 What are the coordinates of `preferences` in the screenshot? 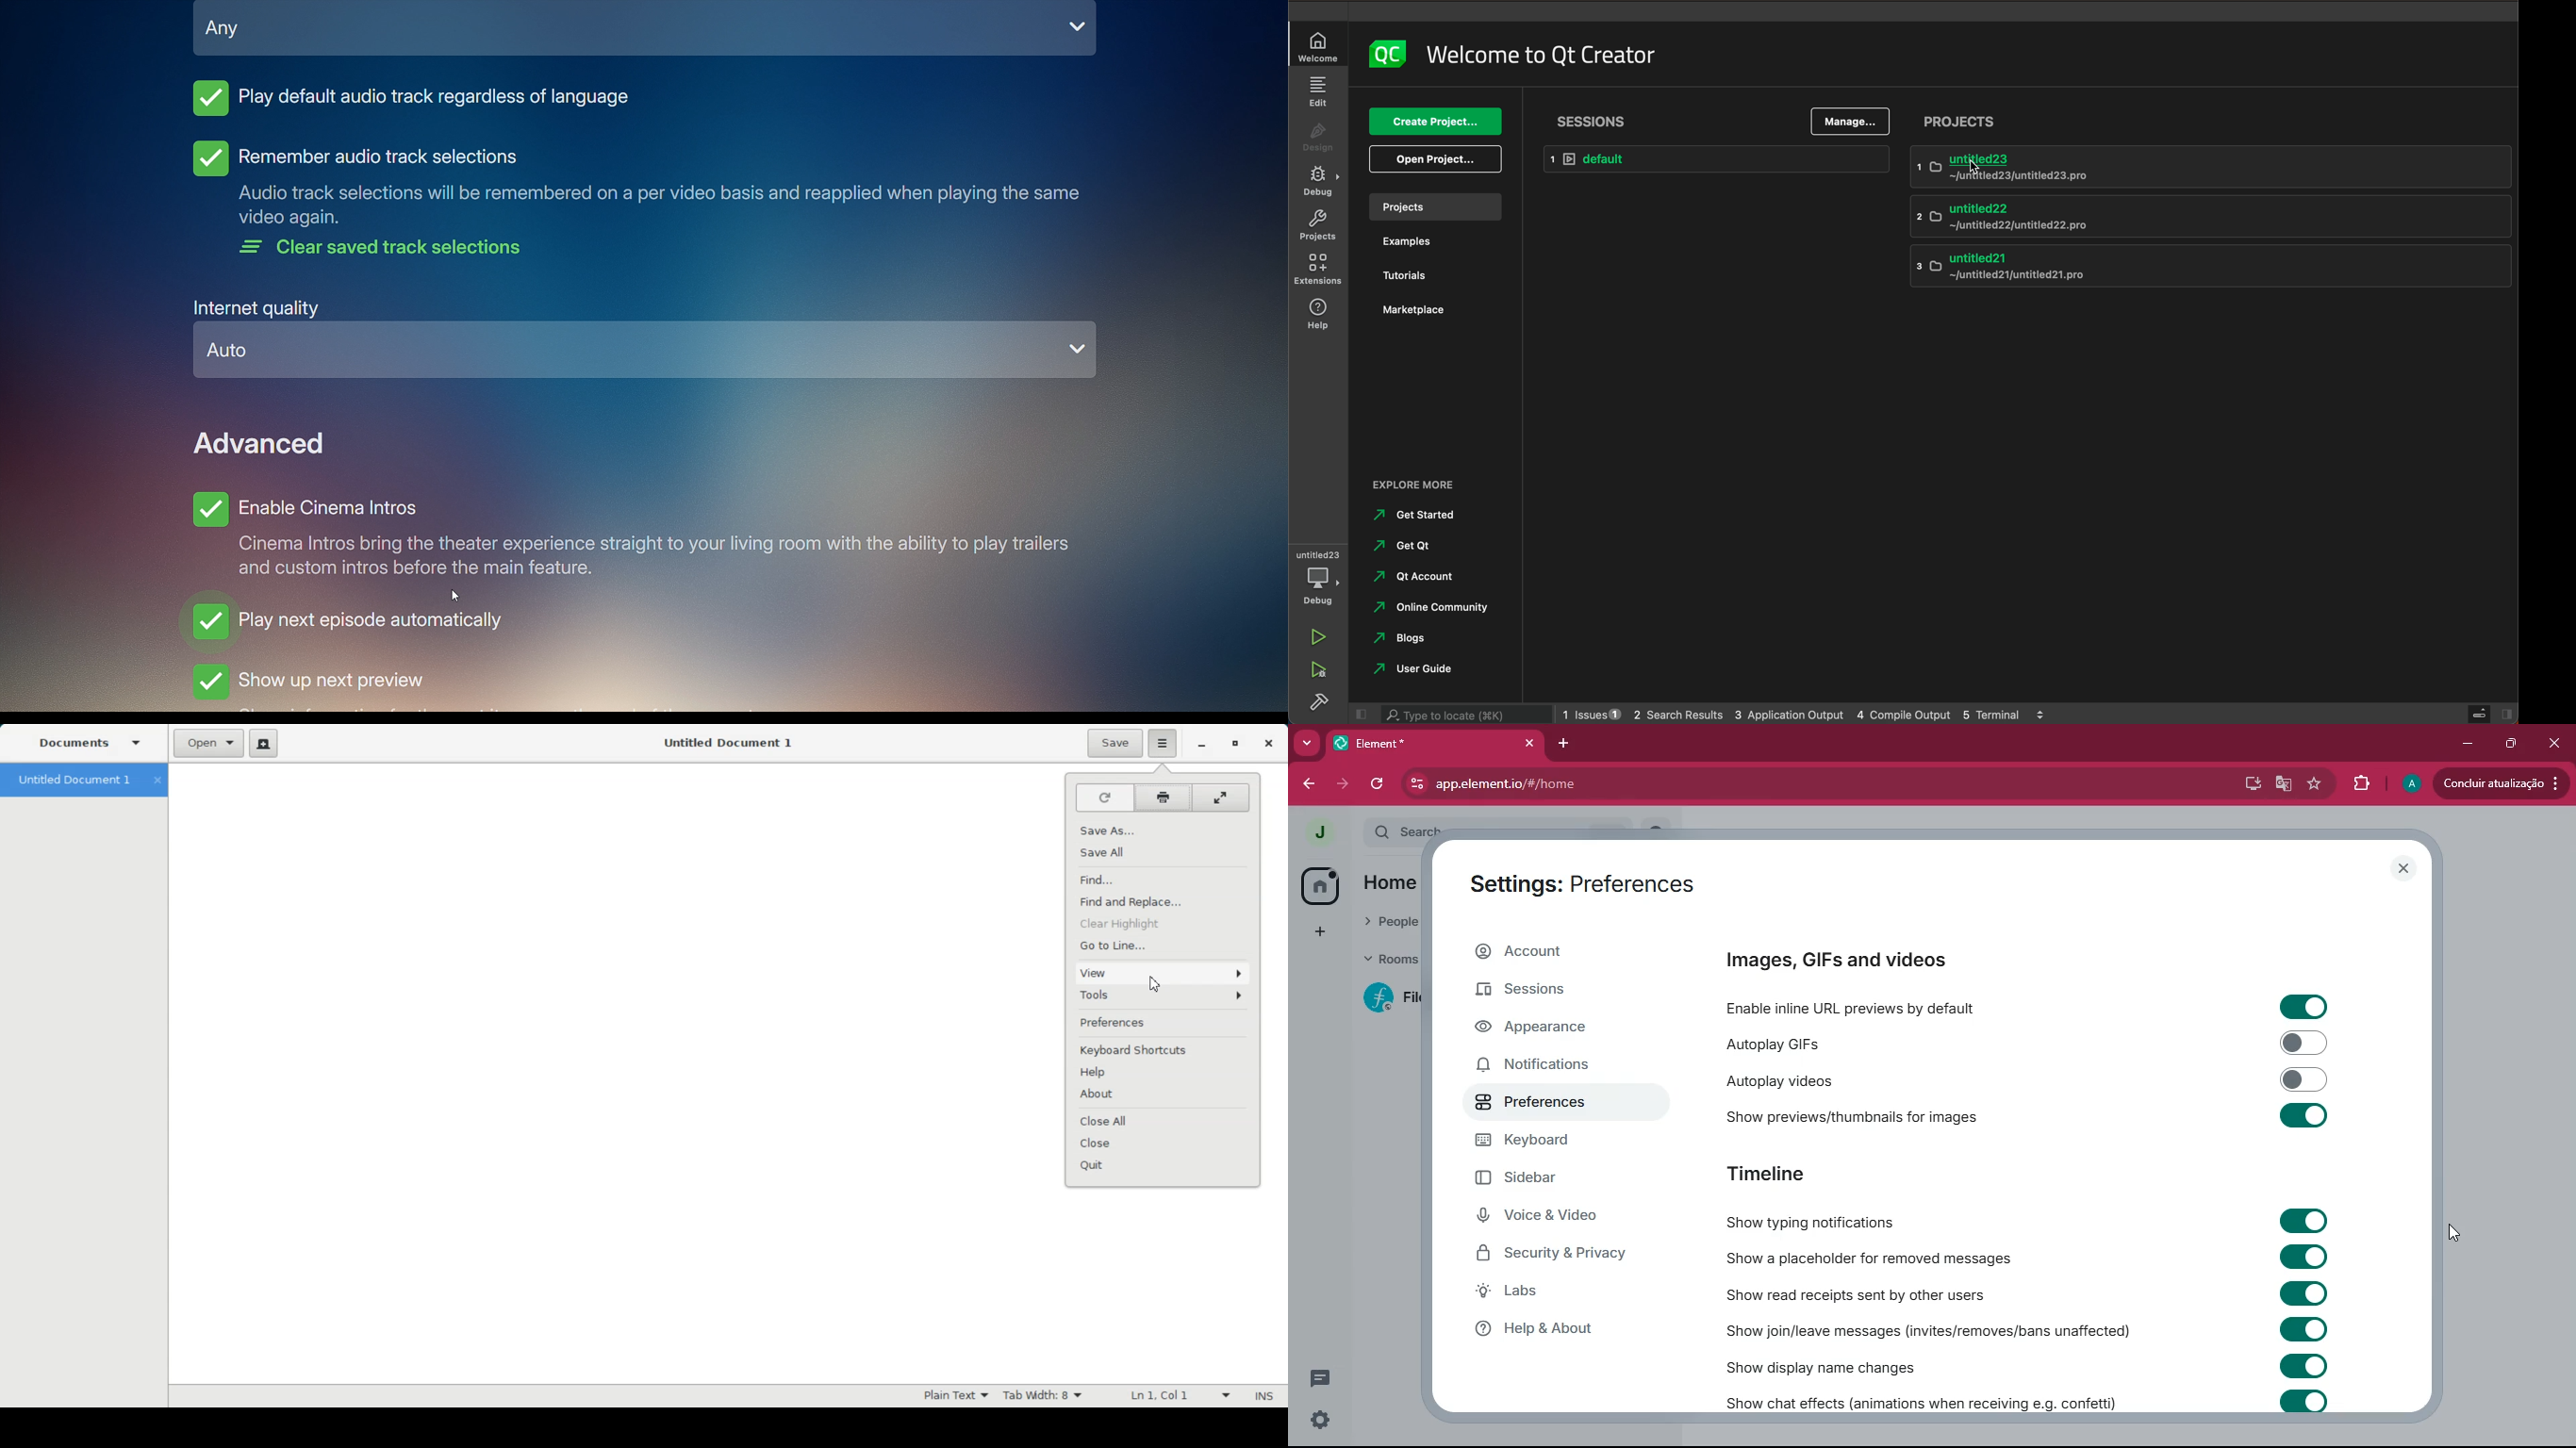 It's located at (1534, 1102).